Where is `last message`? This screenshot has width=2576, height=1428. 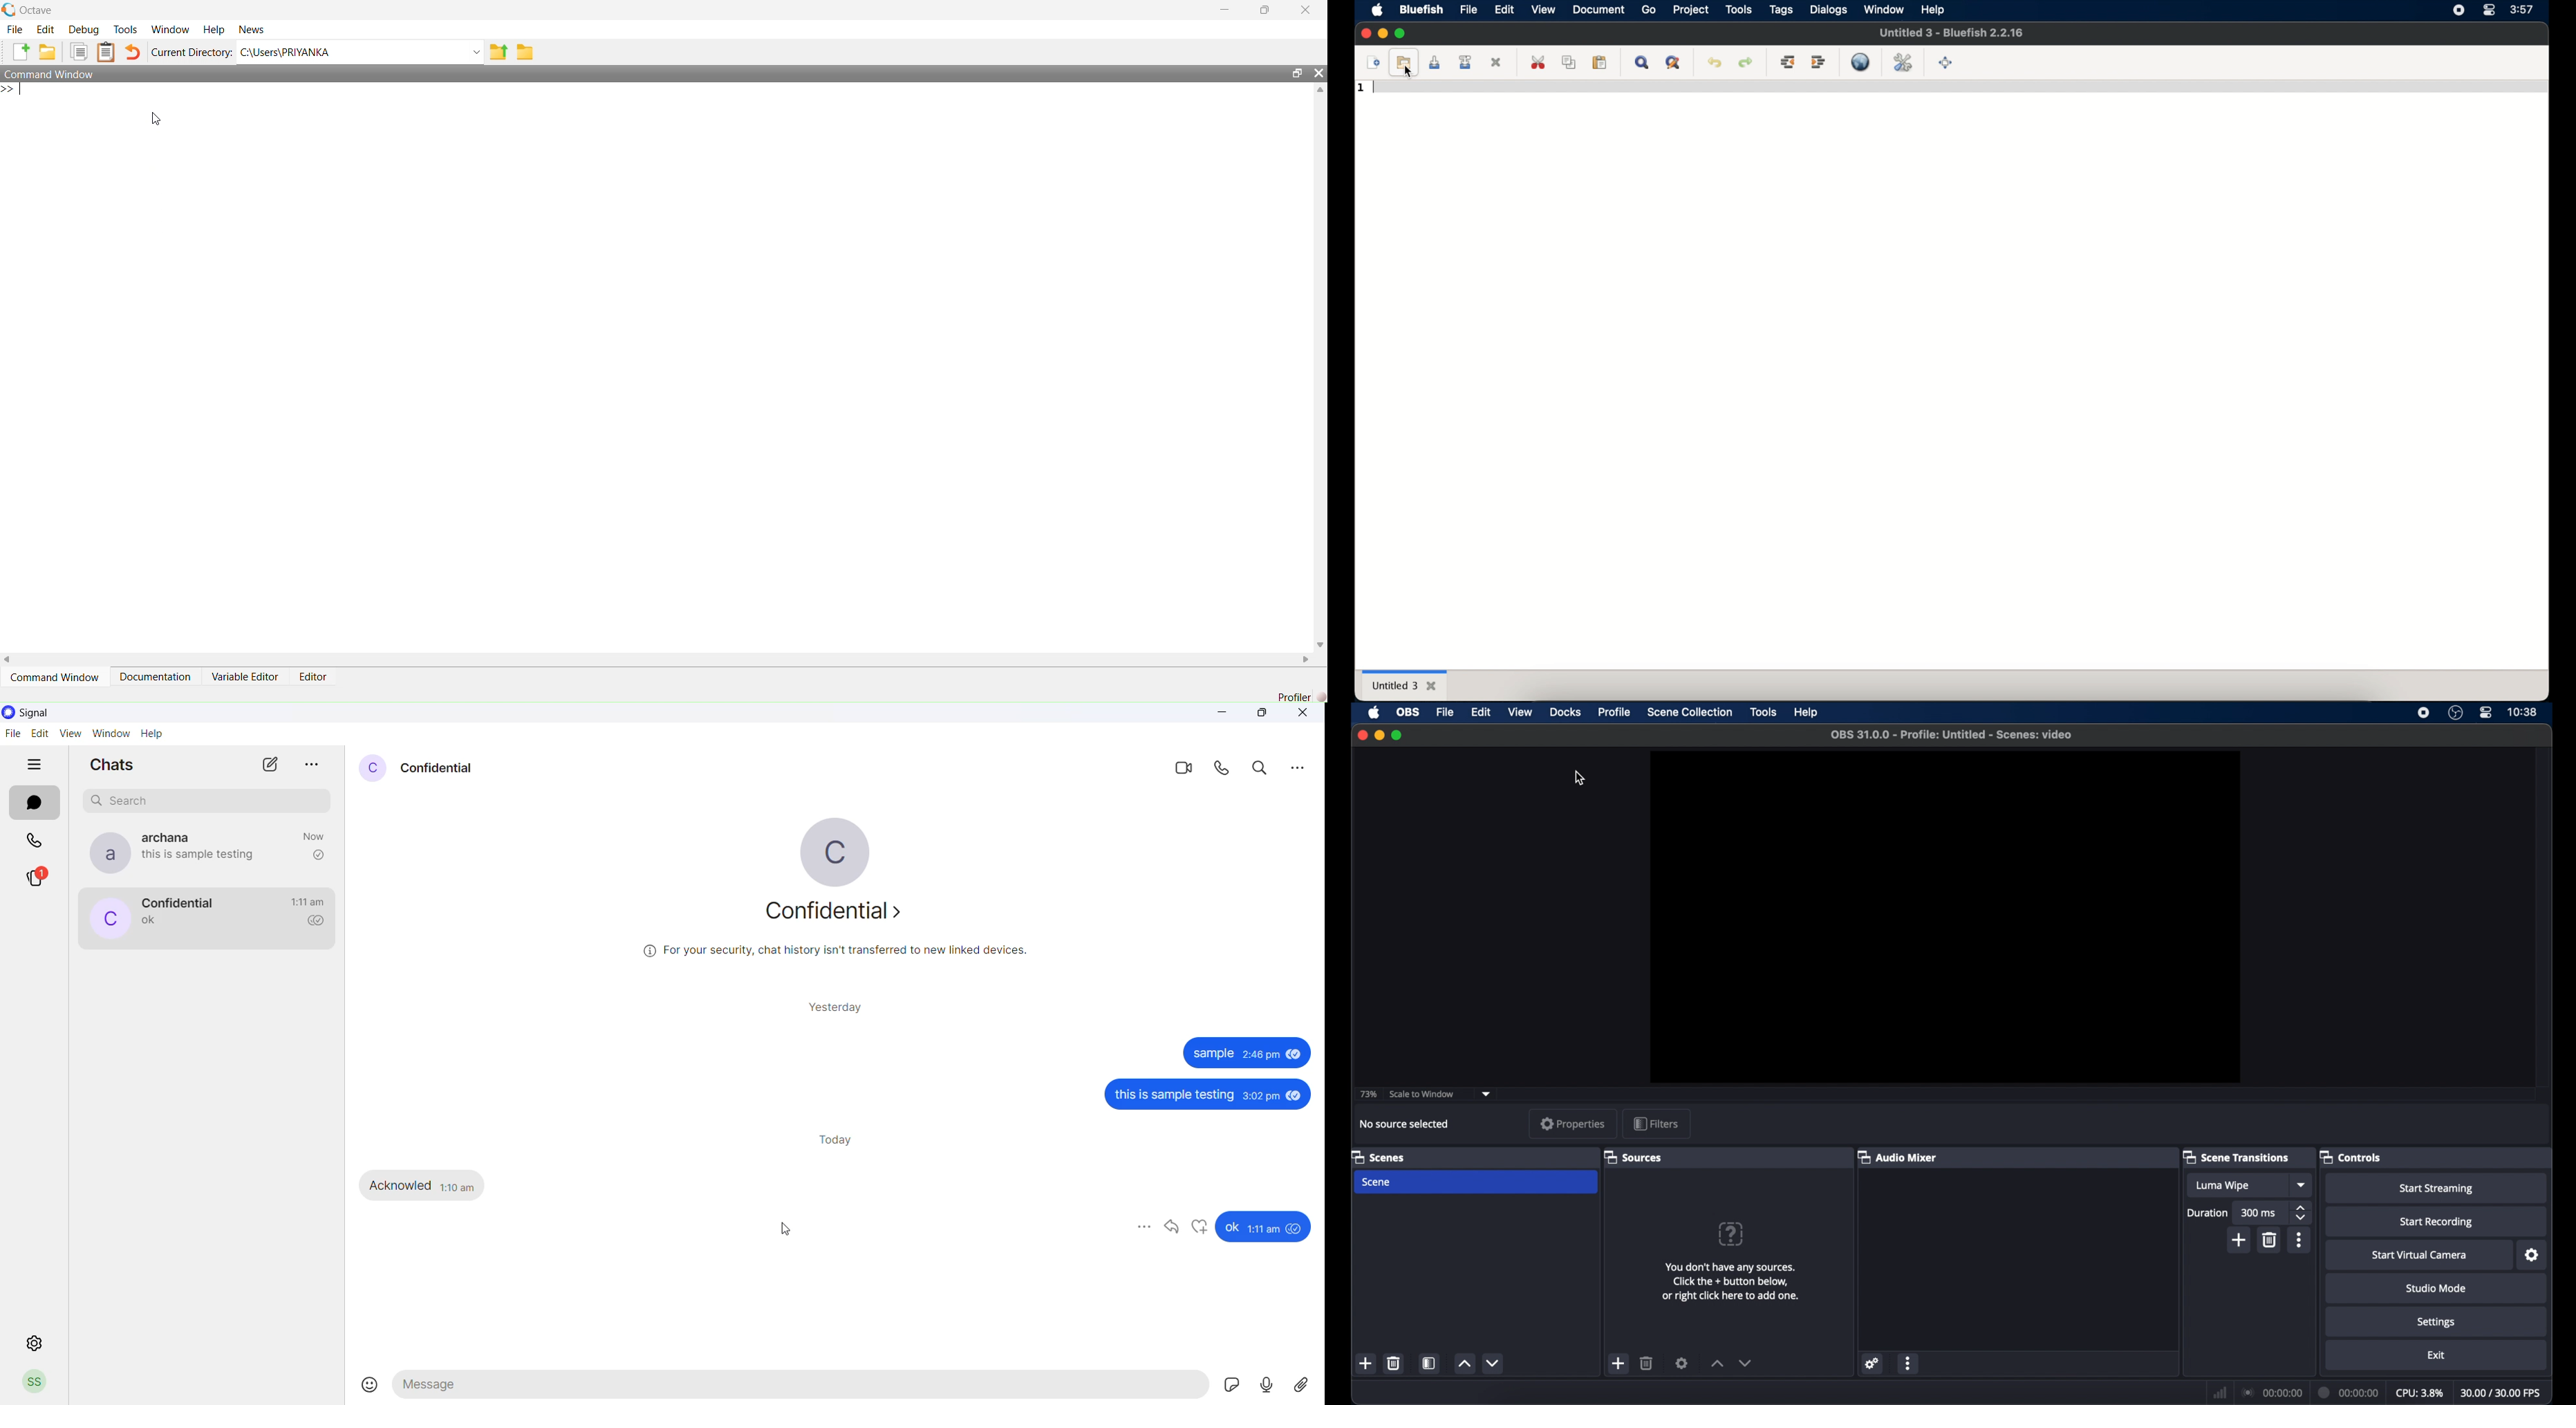
last message is located at coordinates (150, 922).